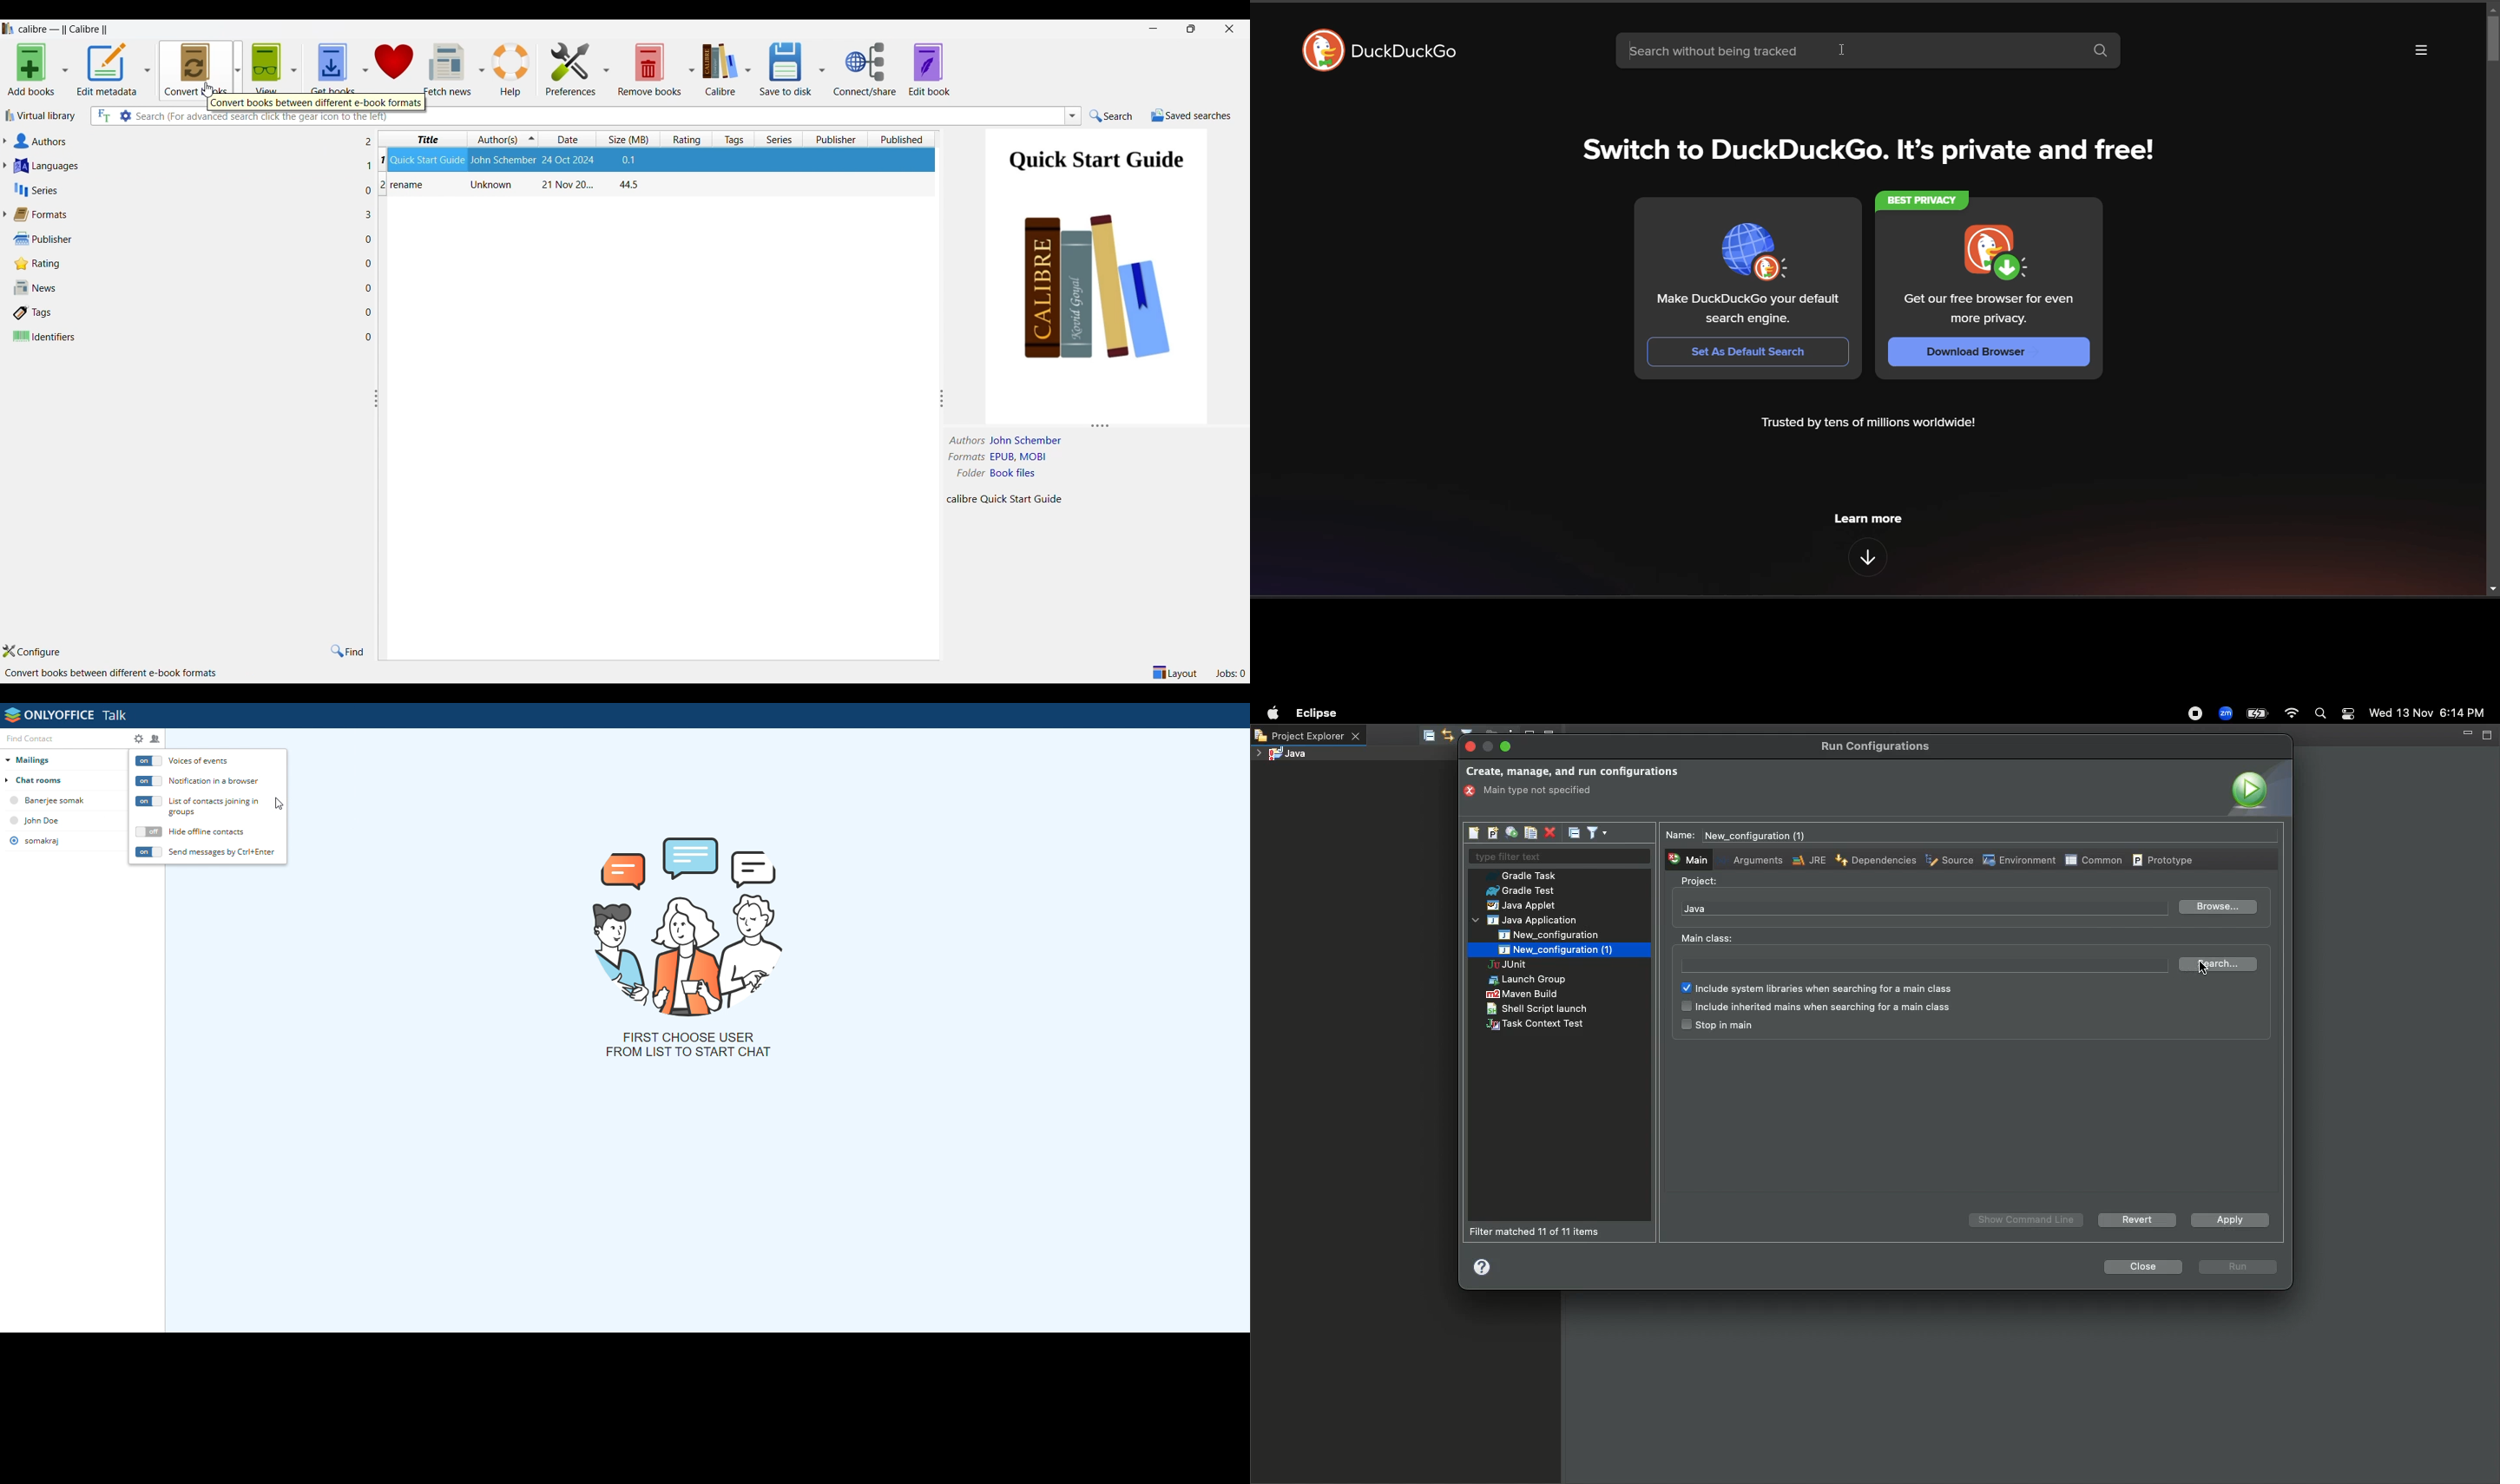  What do you see at coordinates (1534, 791) in the screenshot?
I see `main type not specified` at bounding box center [1534, 791].